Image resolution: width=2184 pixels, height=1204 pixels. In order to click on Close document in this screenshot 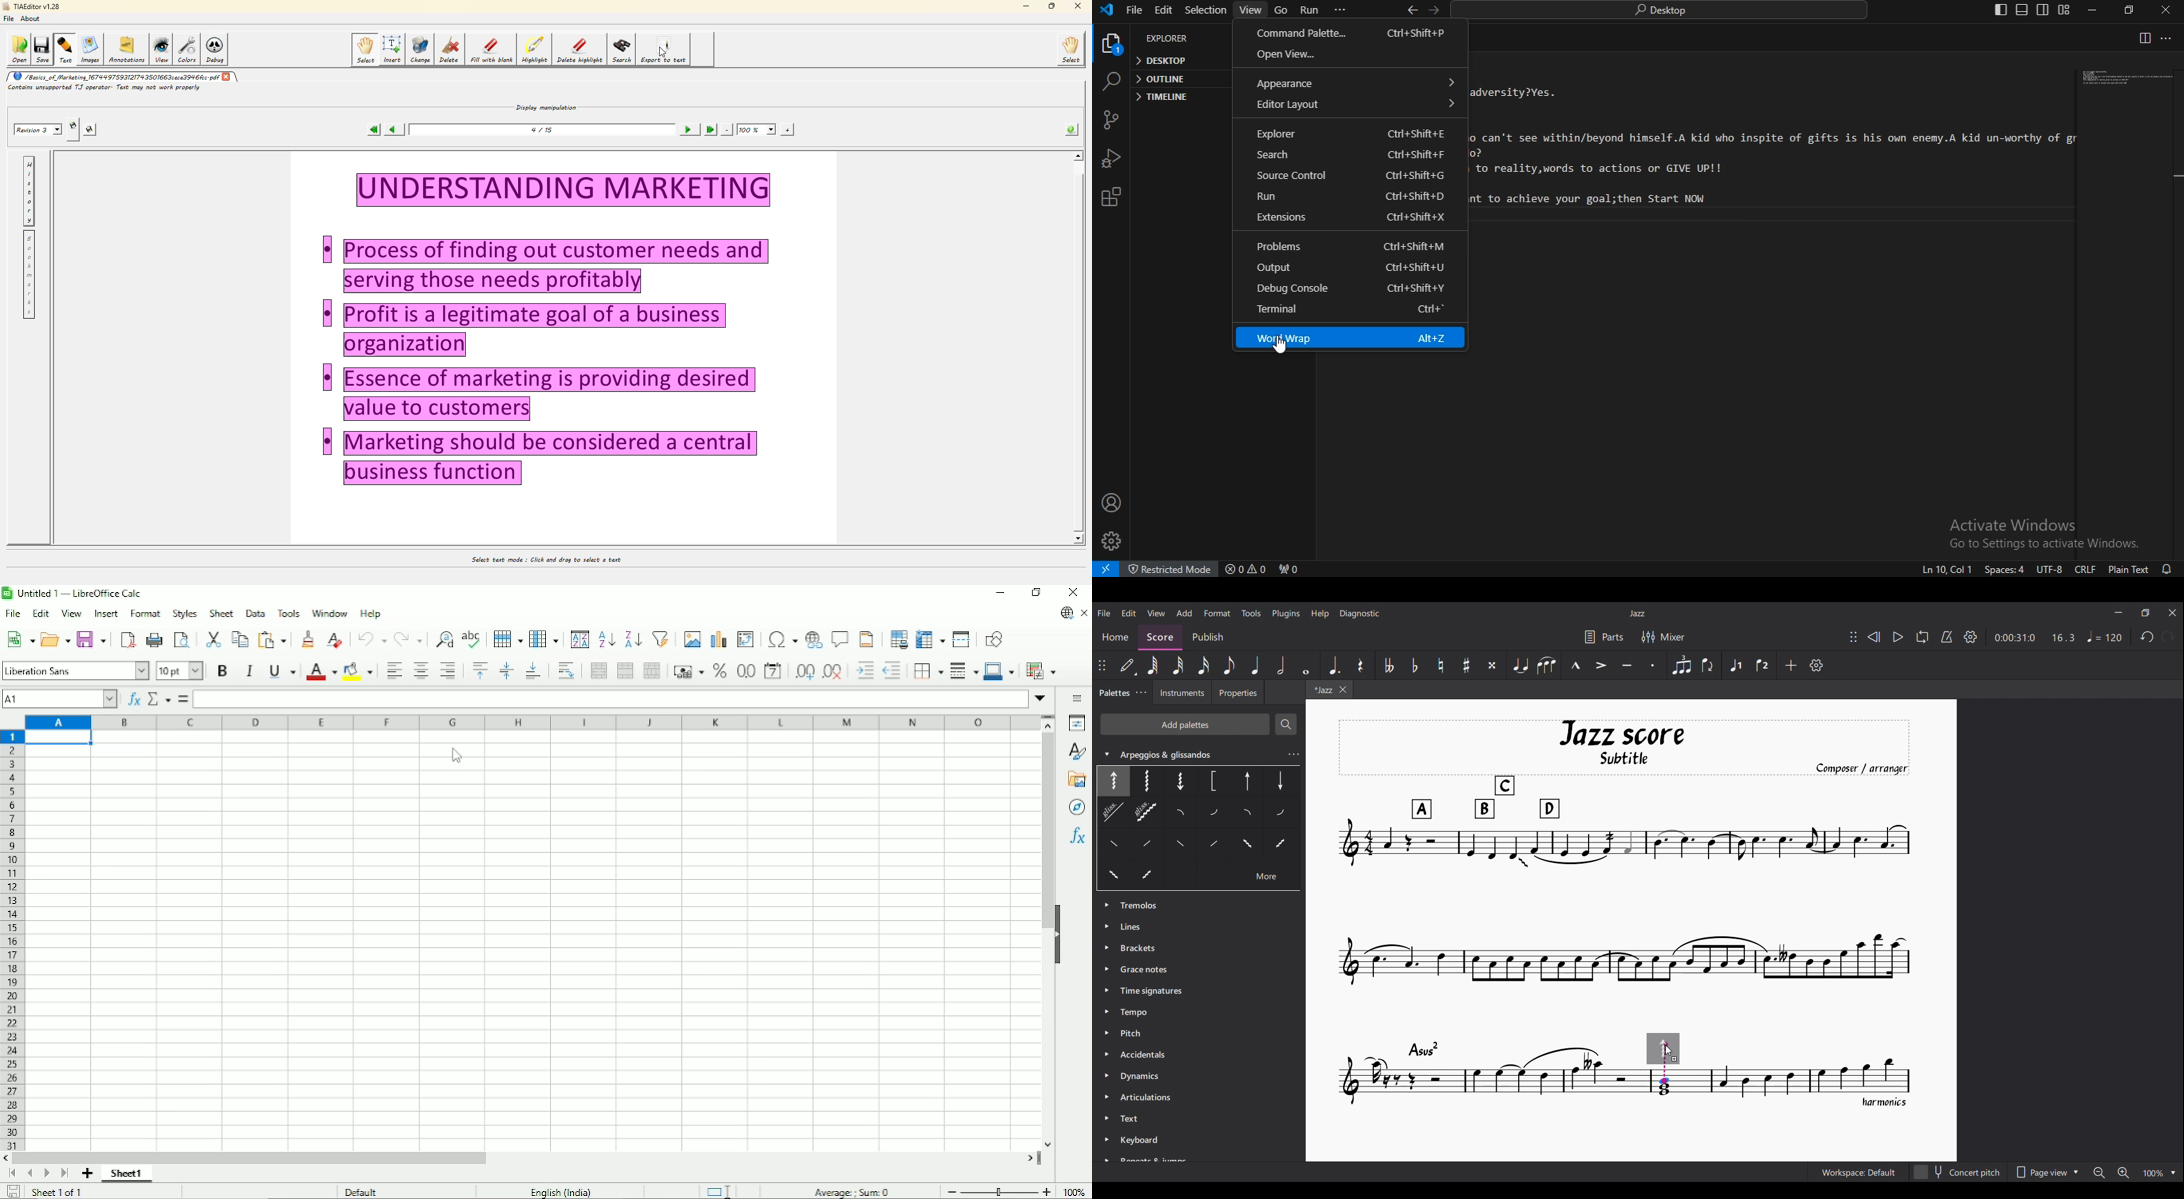, I will do `click(1085, 612)`.